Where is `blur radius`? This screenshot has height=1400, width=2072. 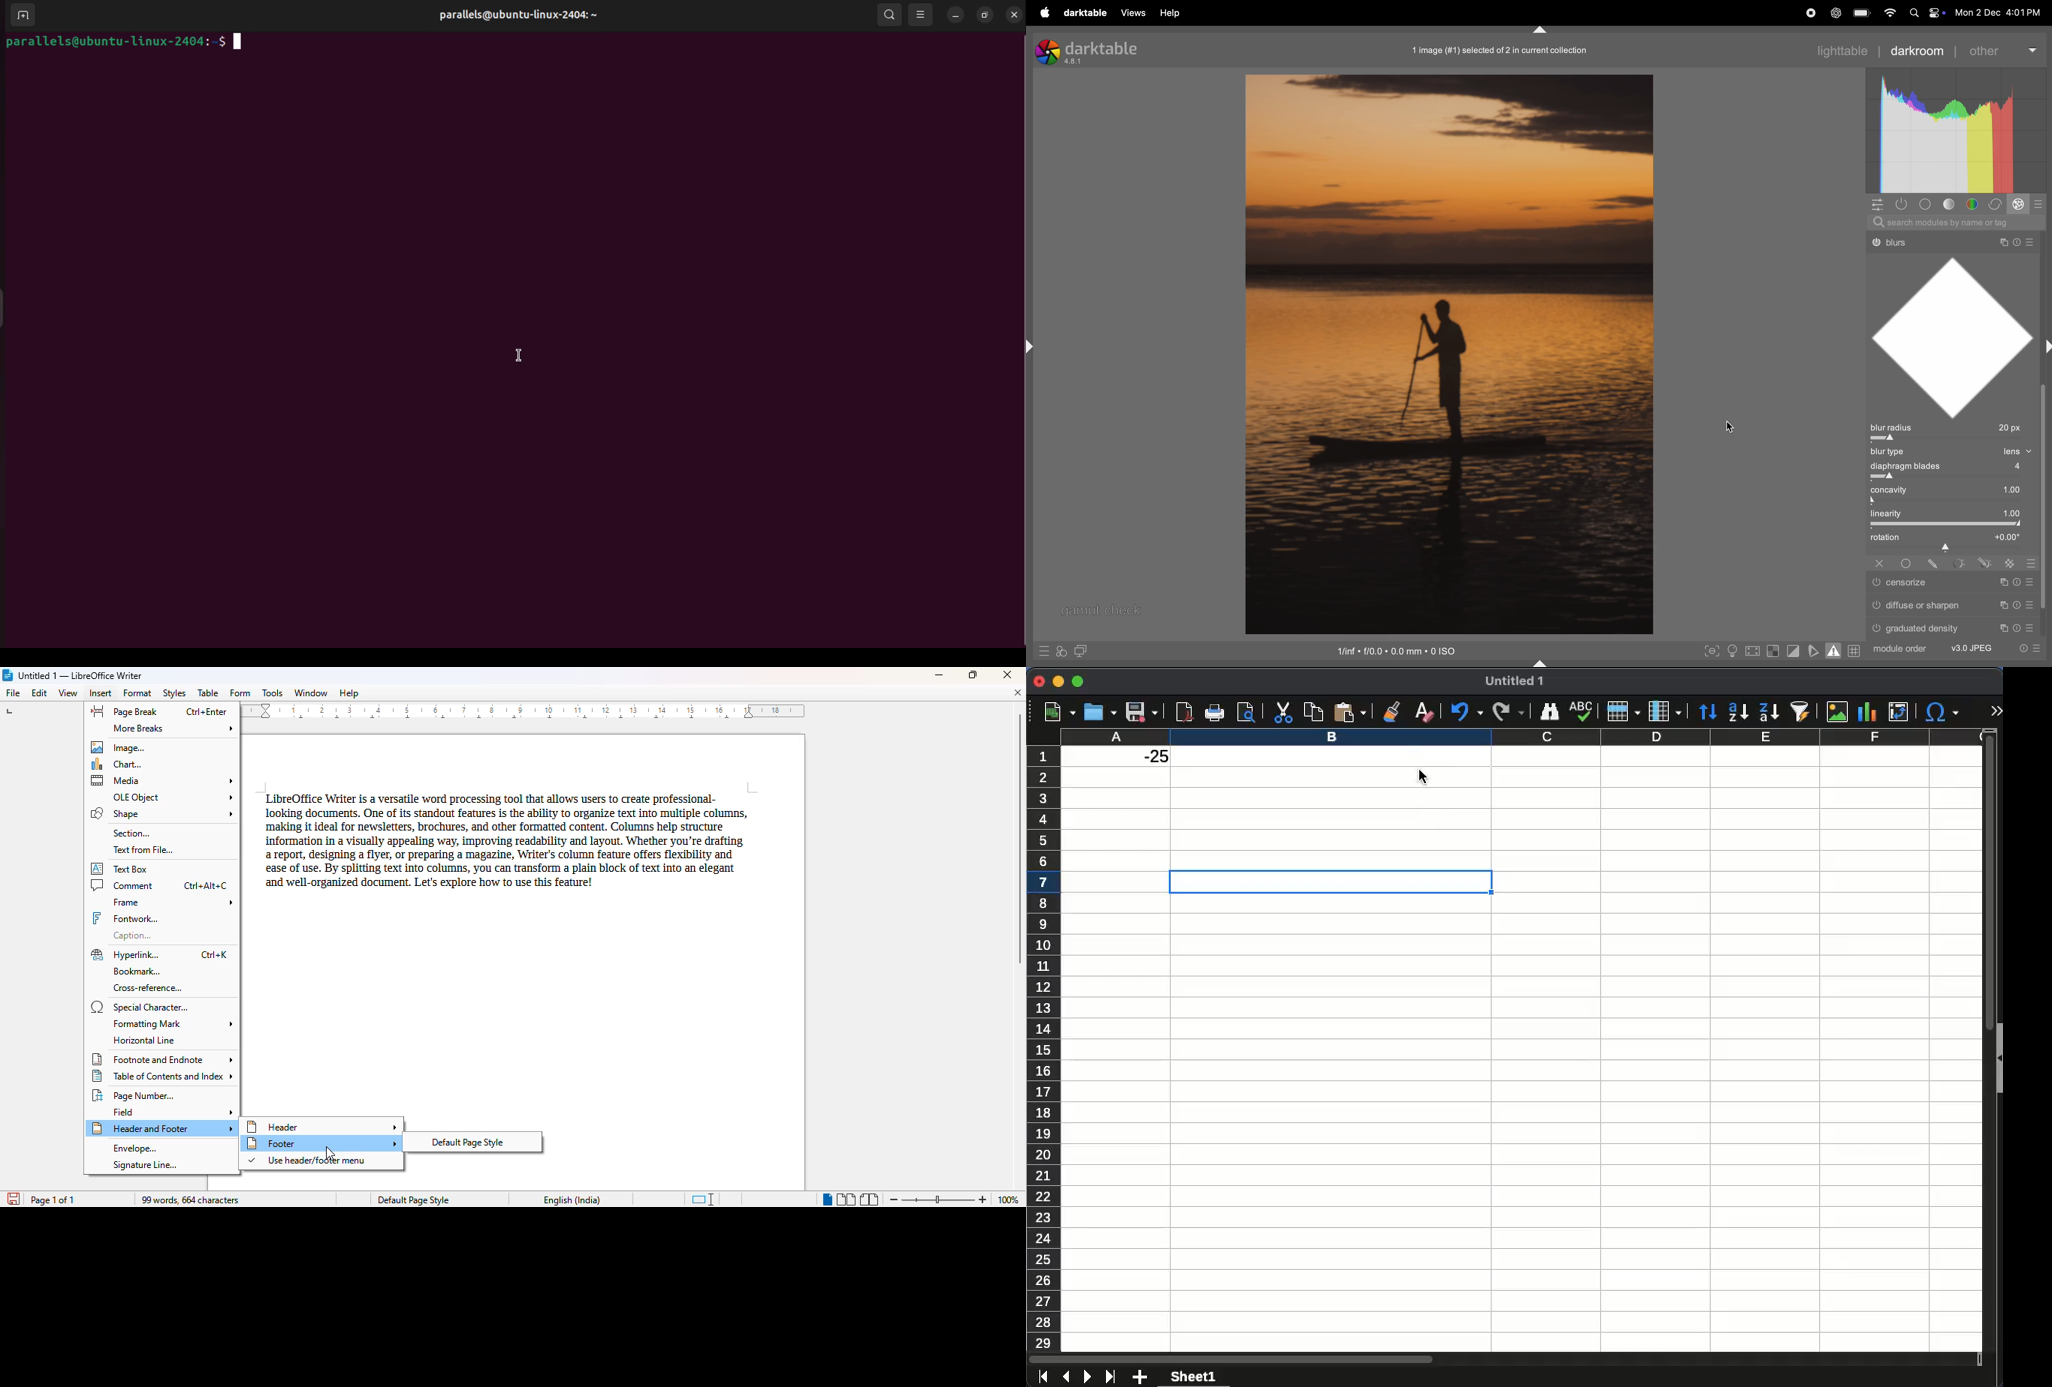 blur radius is located at coordinates (1951, 428).